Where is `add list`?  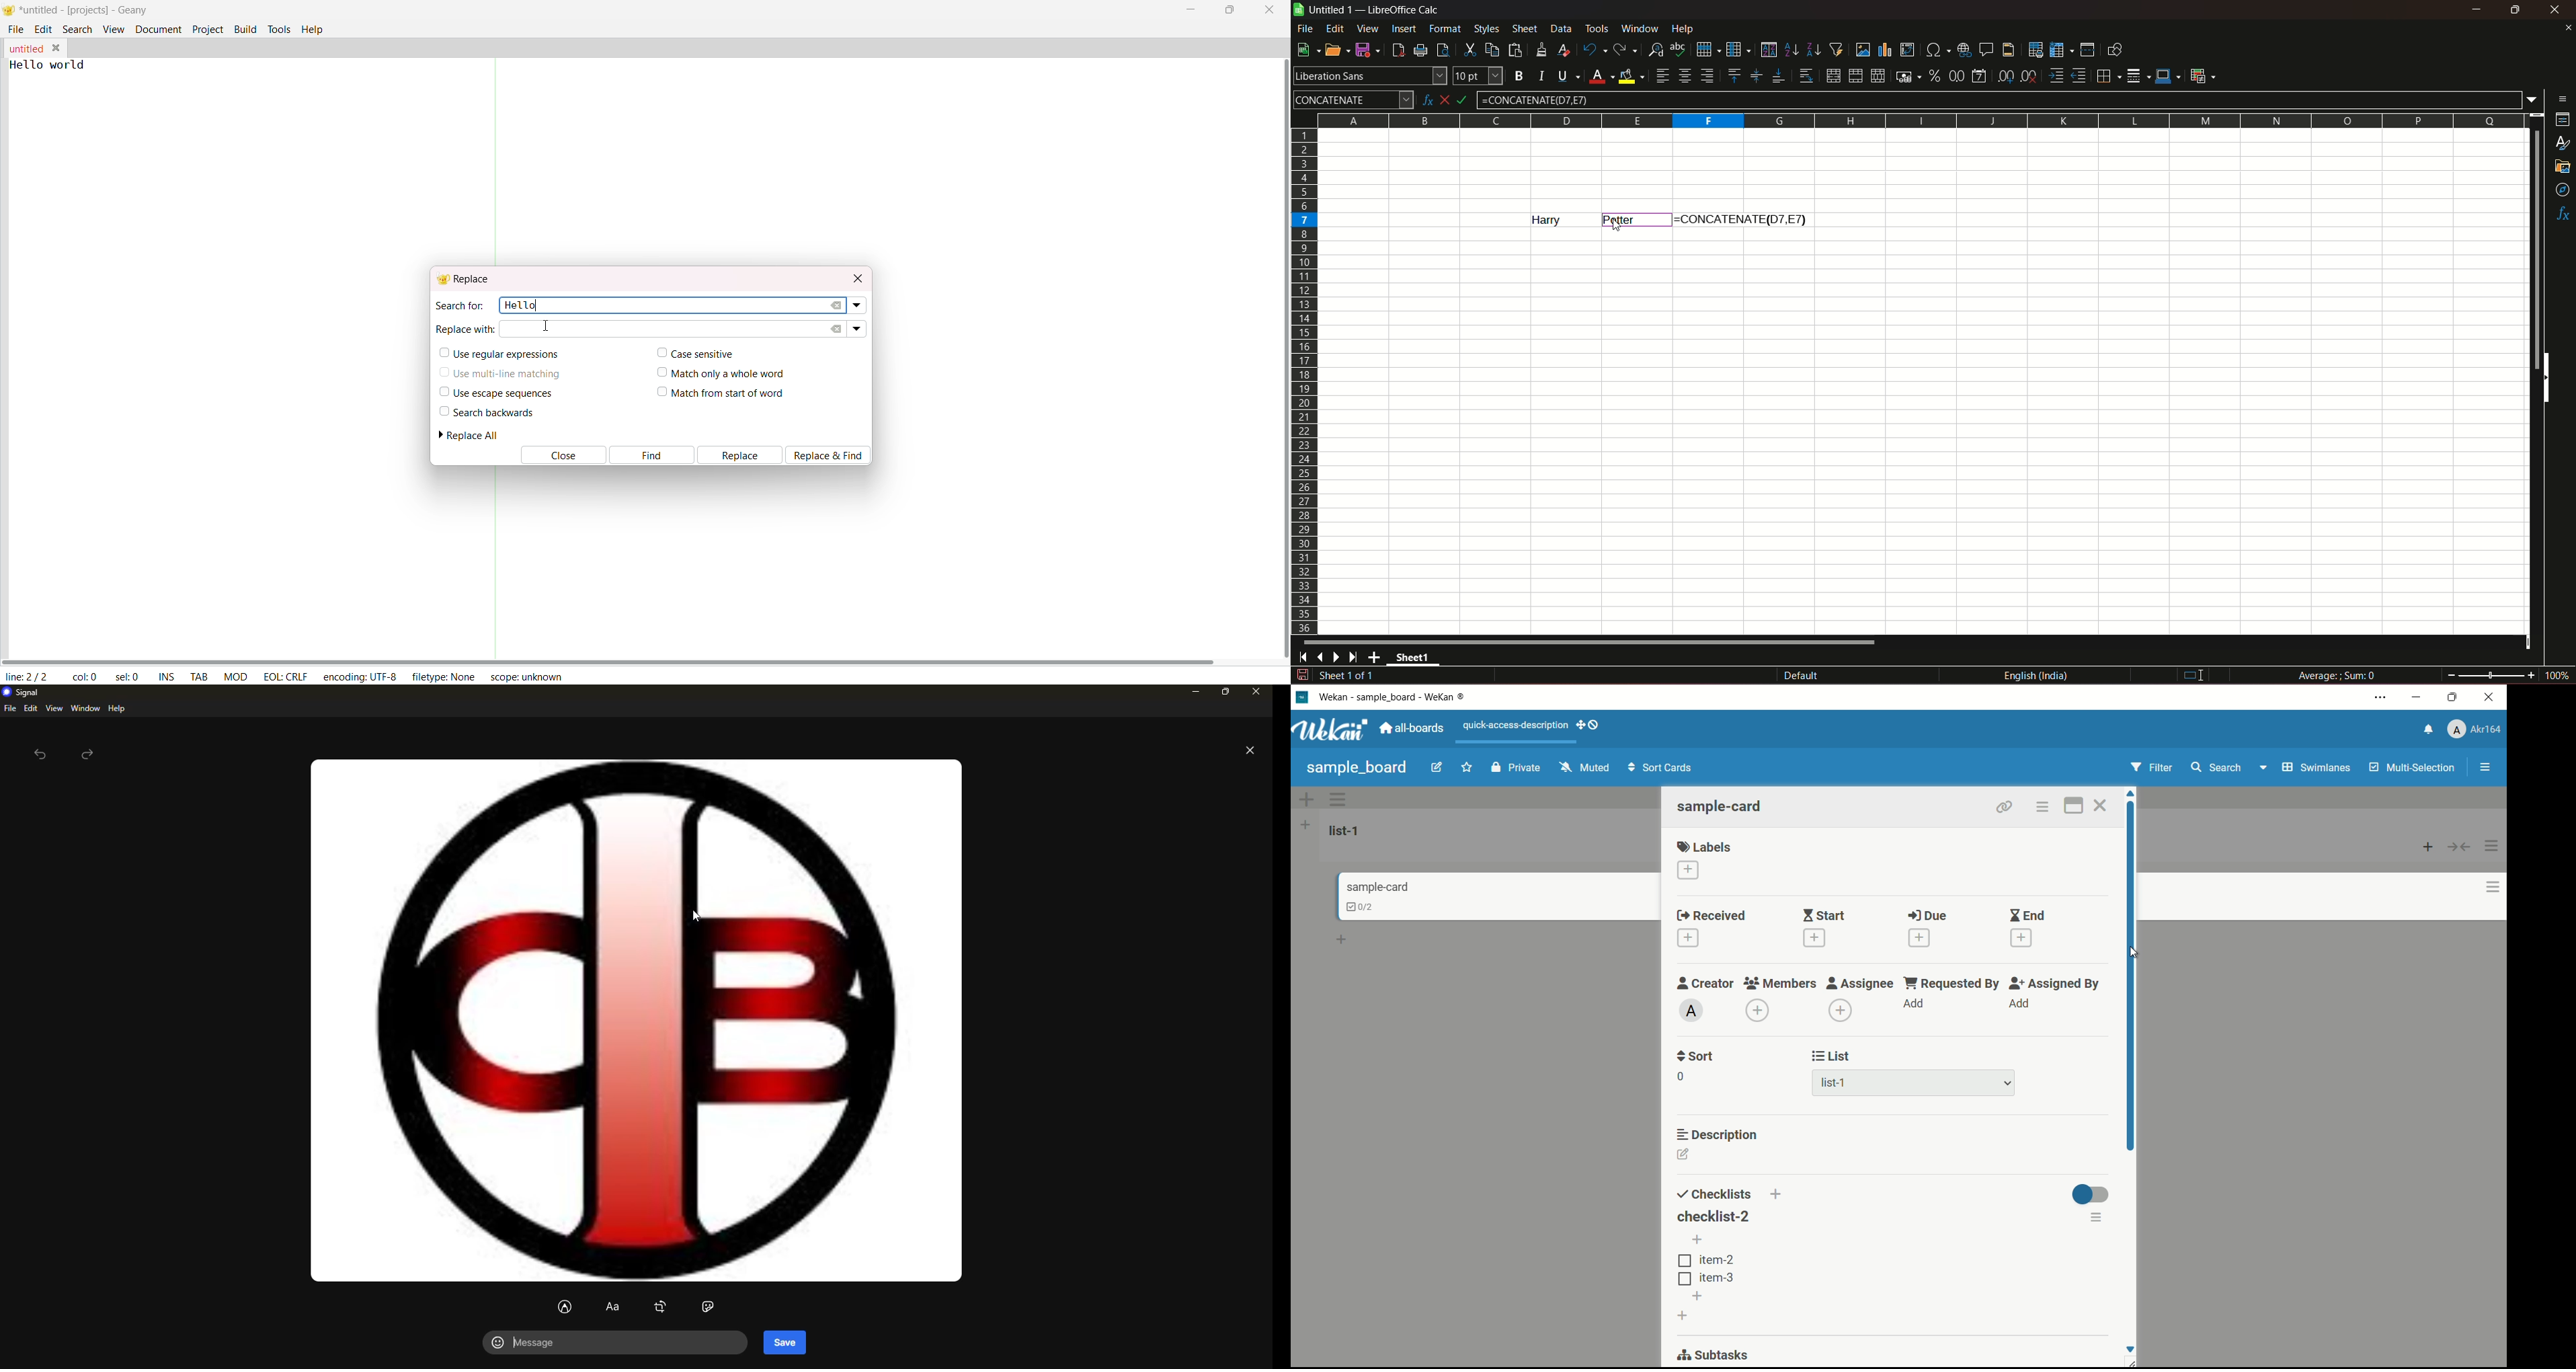
add list is located at coordinates (1305, 825).